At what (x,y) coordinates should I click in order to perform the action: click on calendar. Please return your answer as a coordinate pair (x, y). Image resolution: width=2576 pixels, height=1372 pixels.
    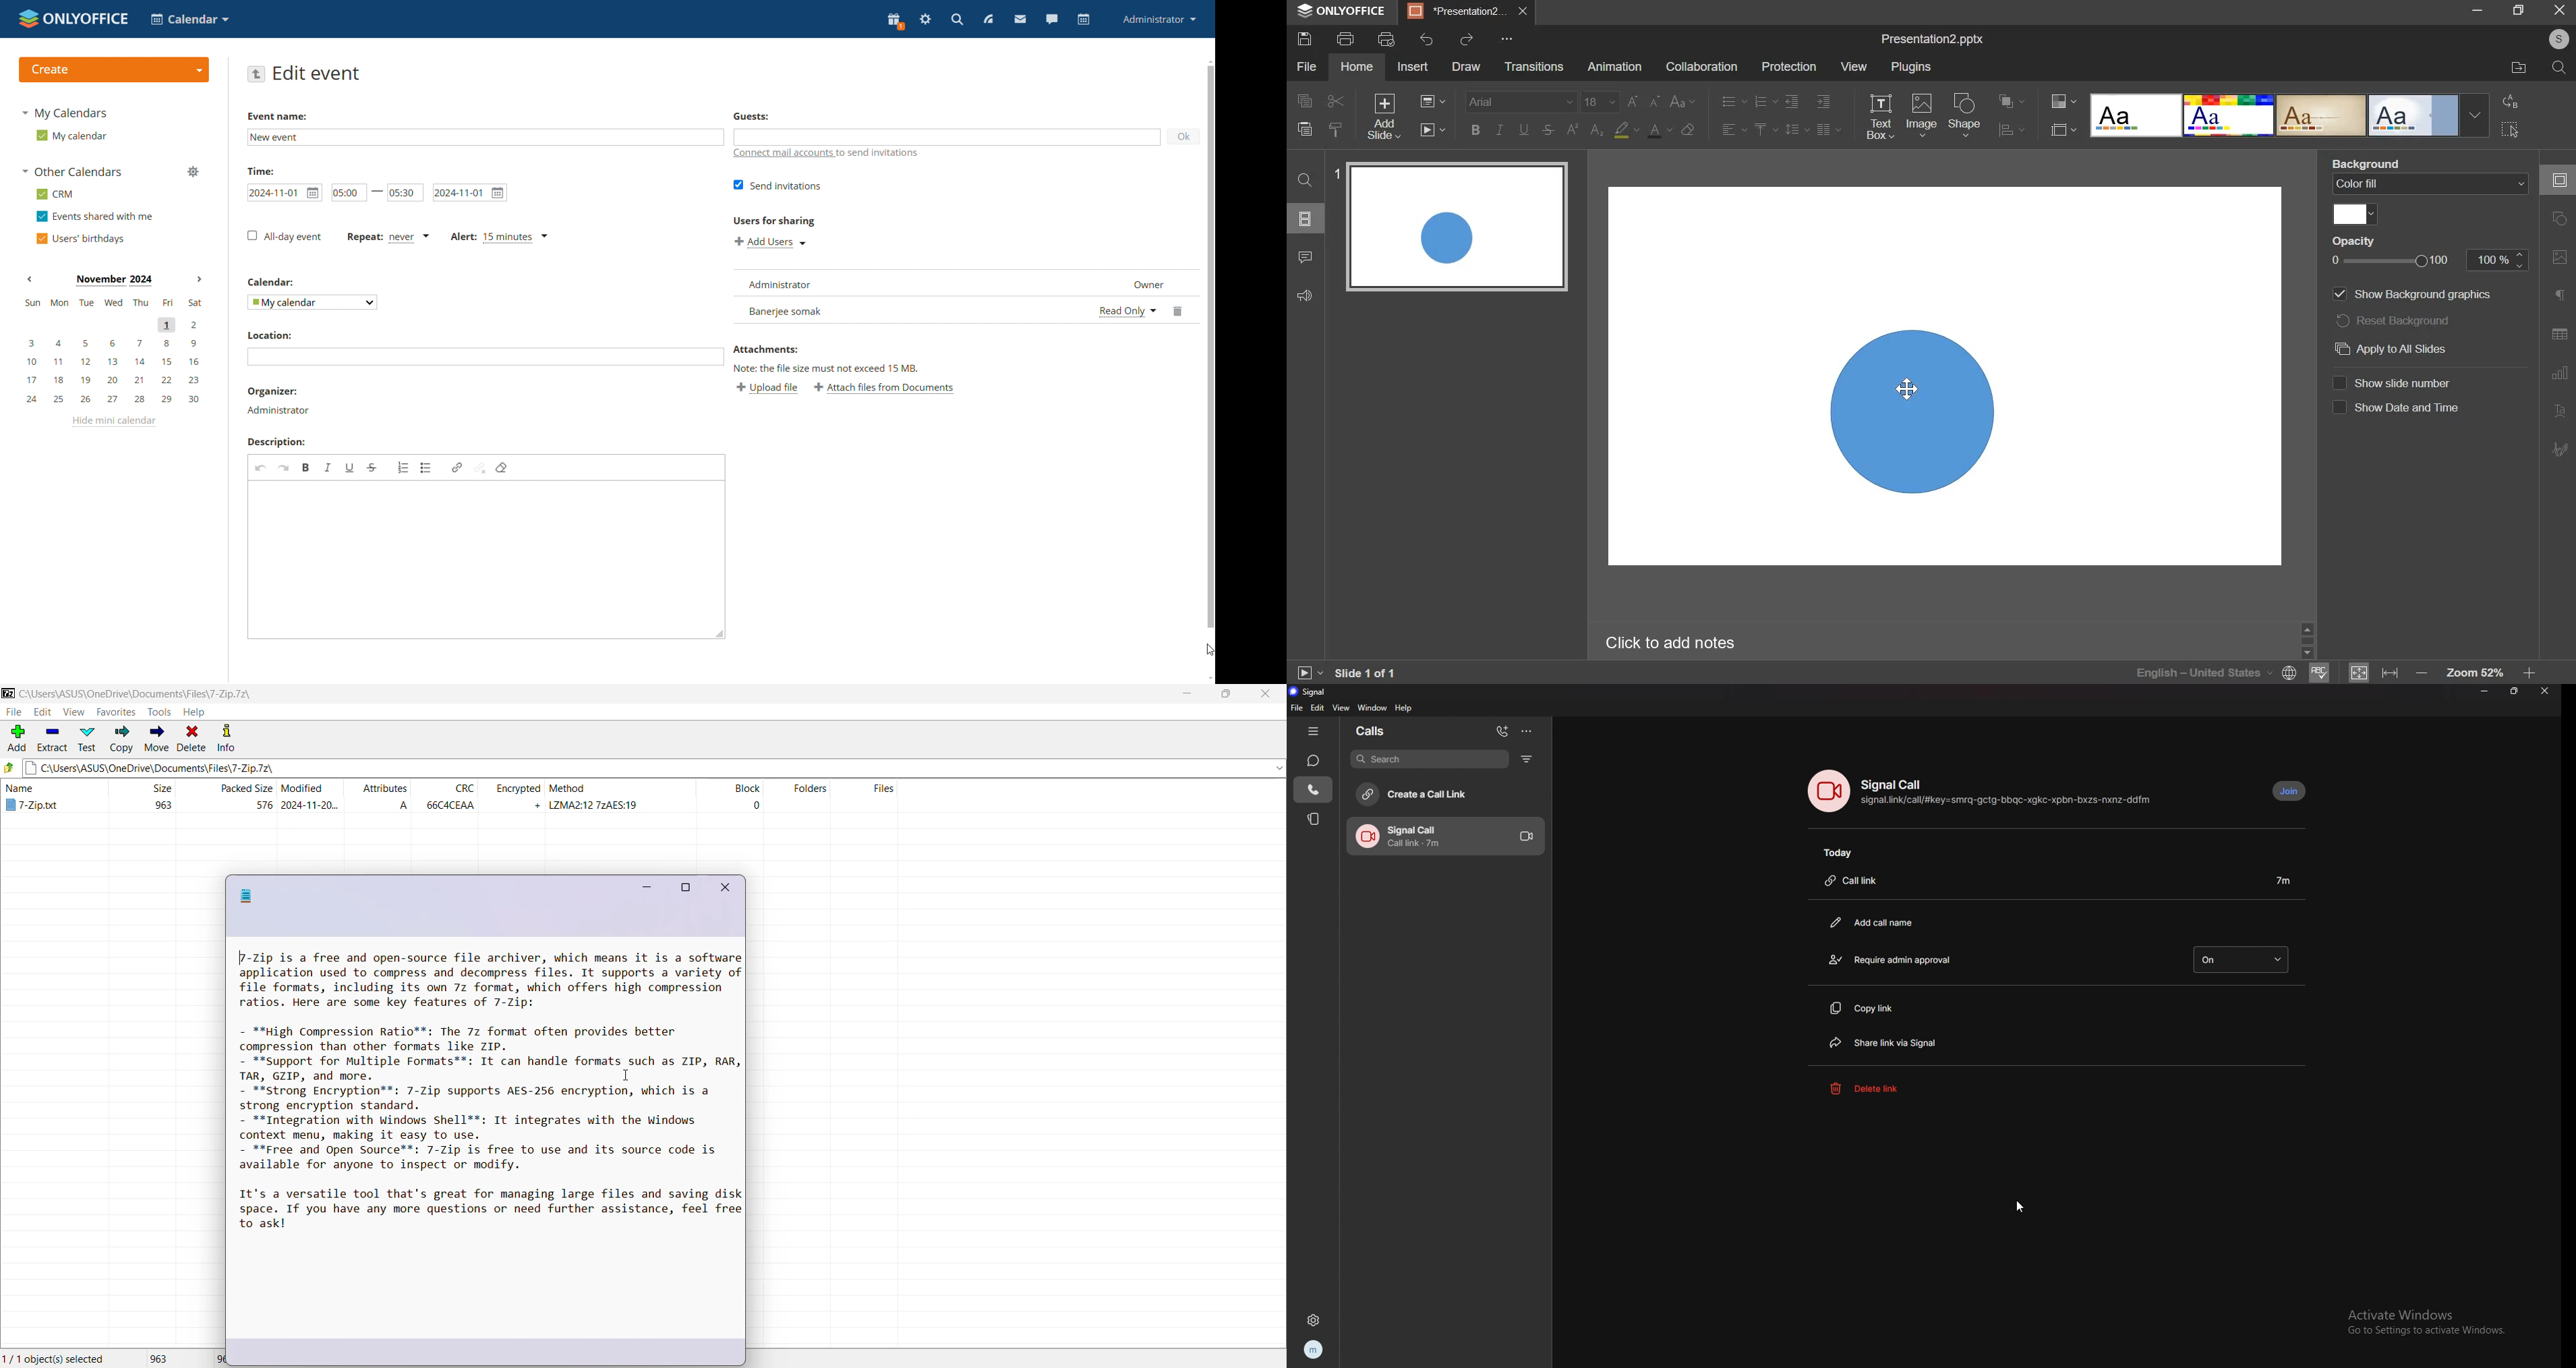
    Looking at the image, I should click on (1084, 20).